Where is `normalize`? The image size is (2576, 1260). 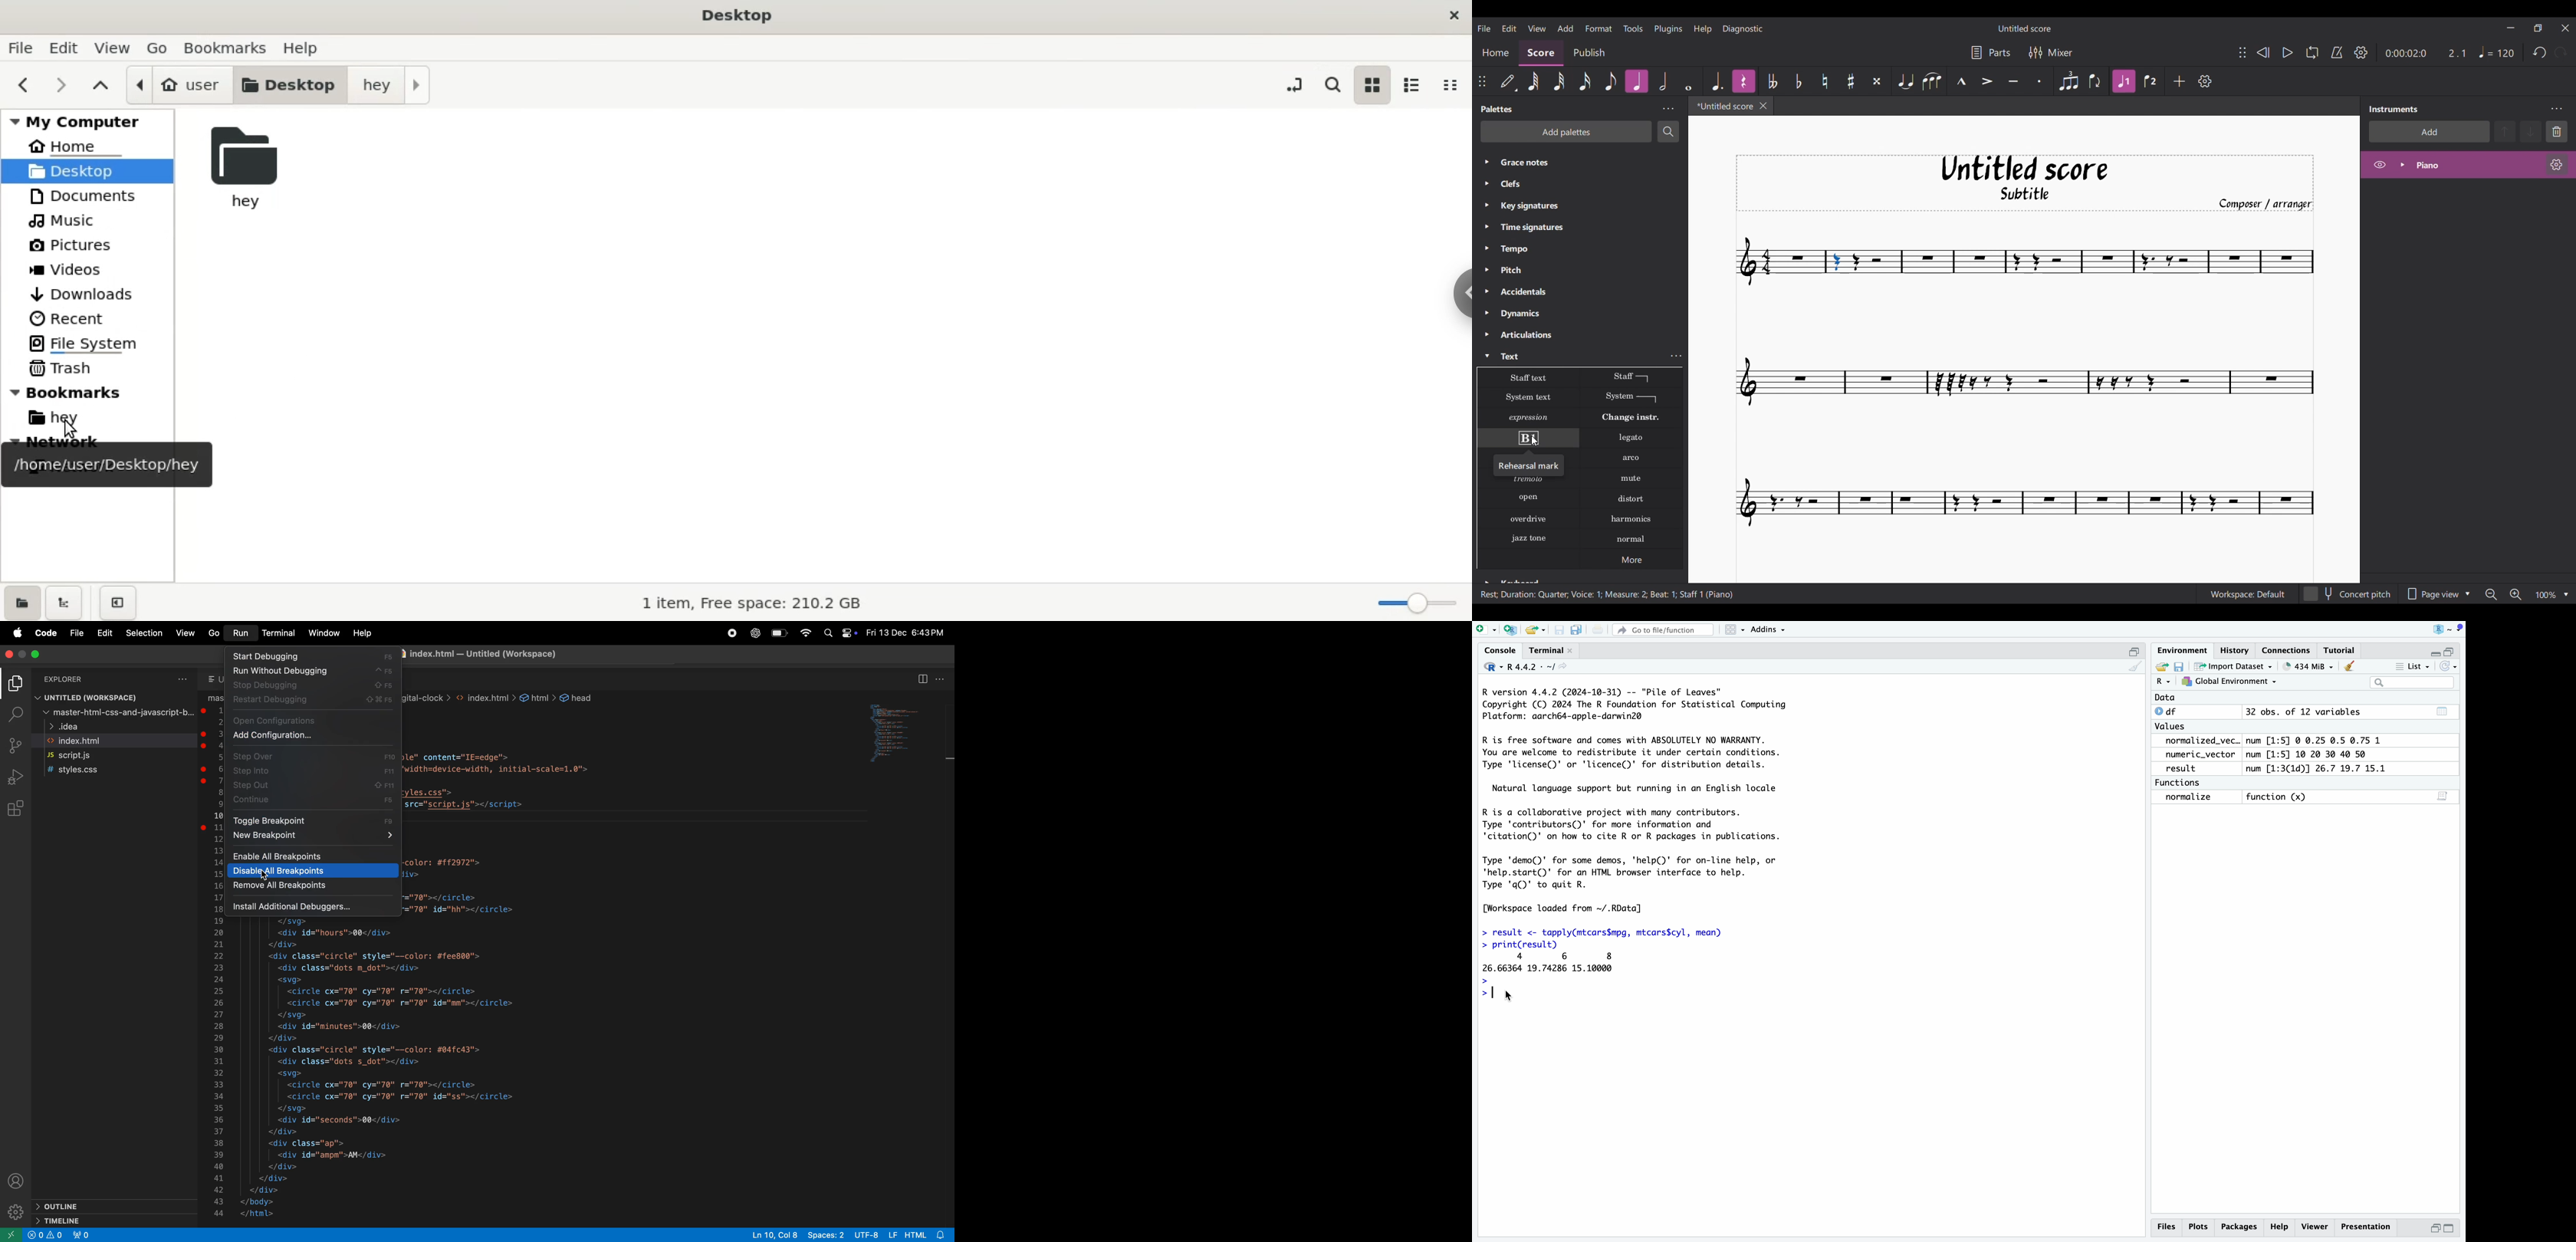 normalize is located at coordinates (2189, 797).